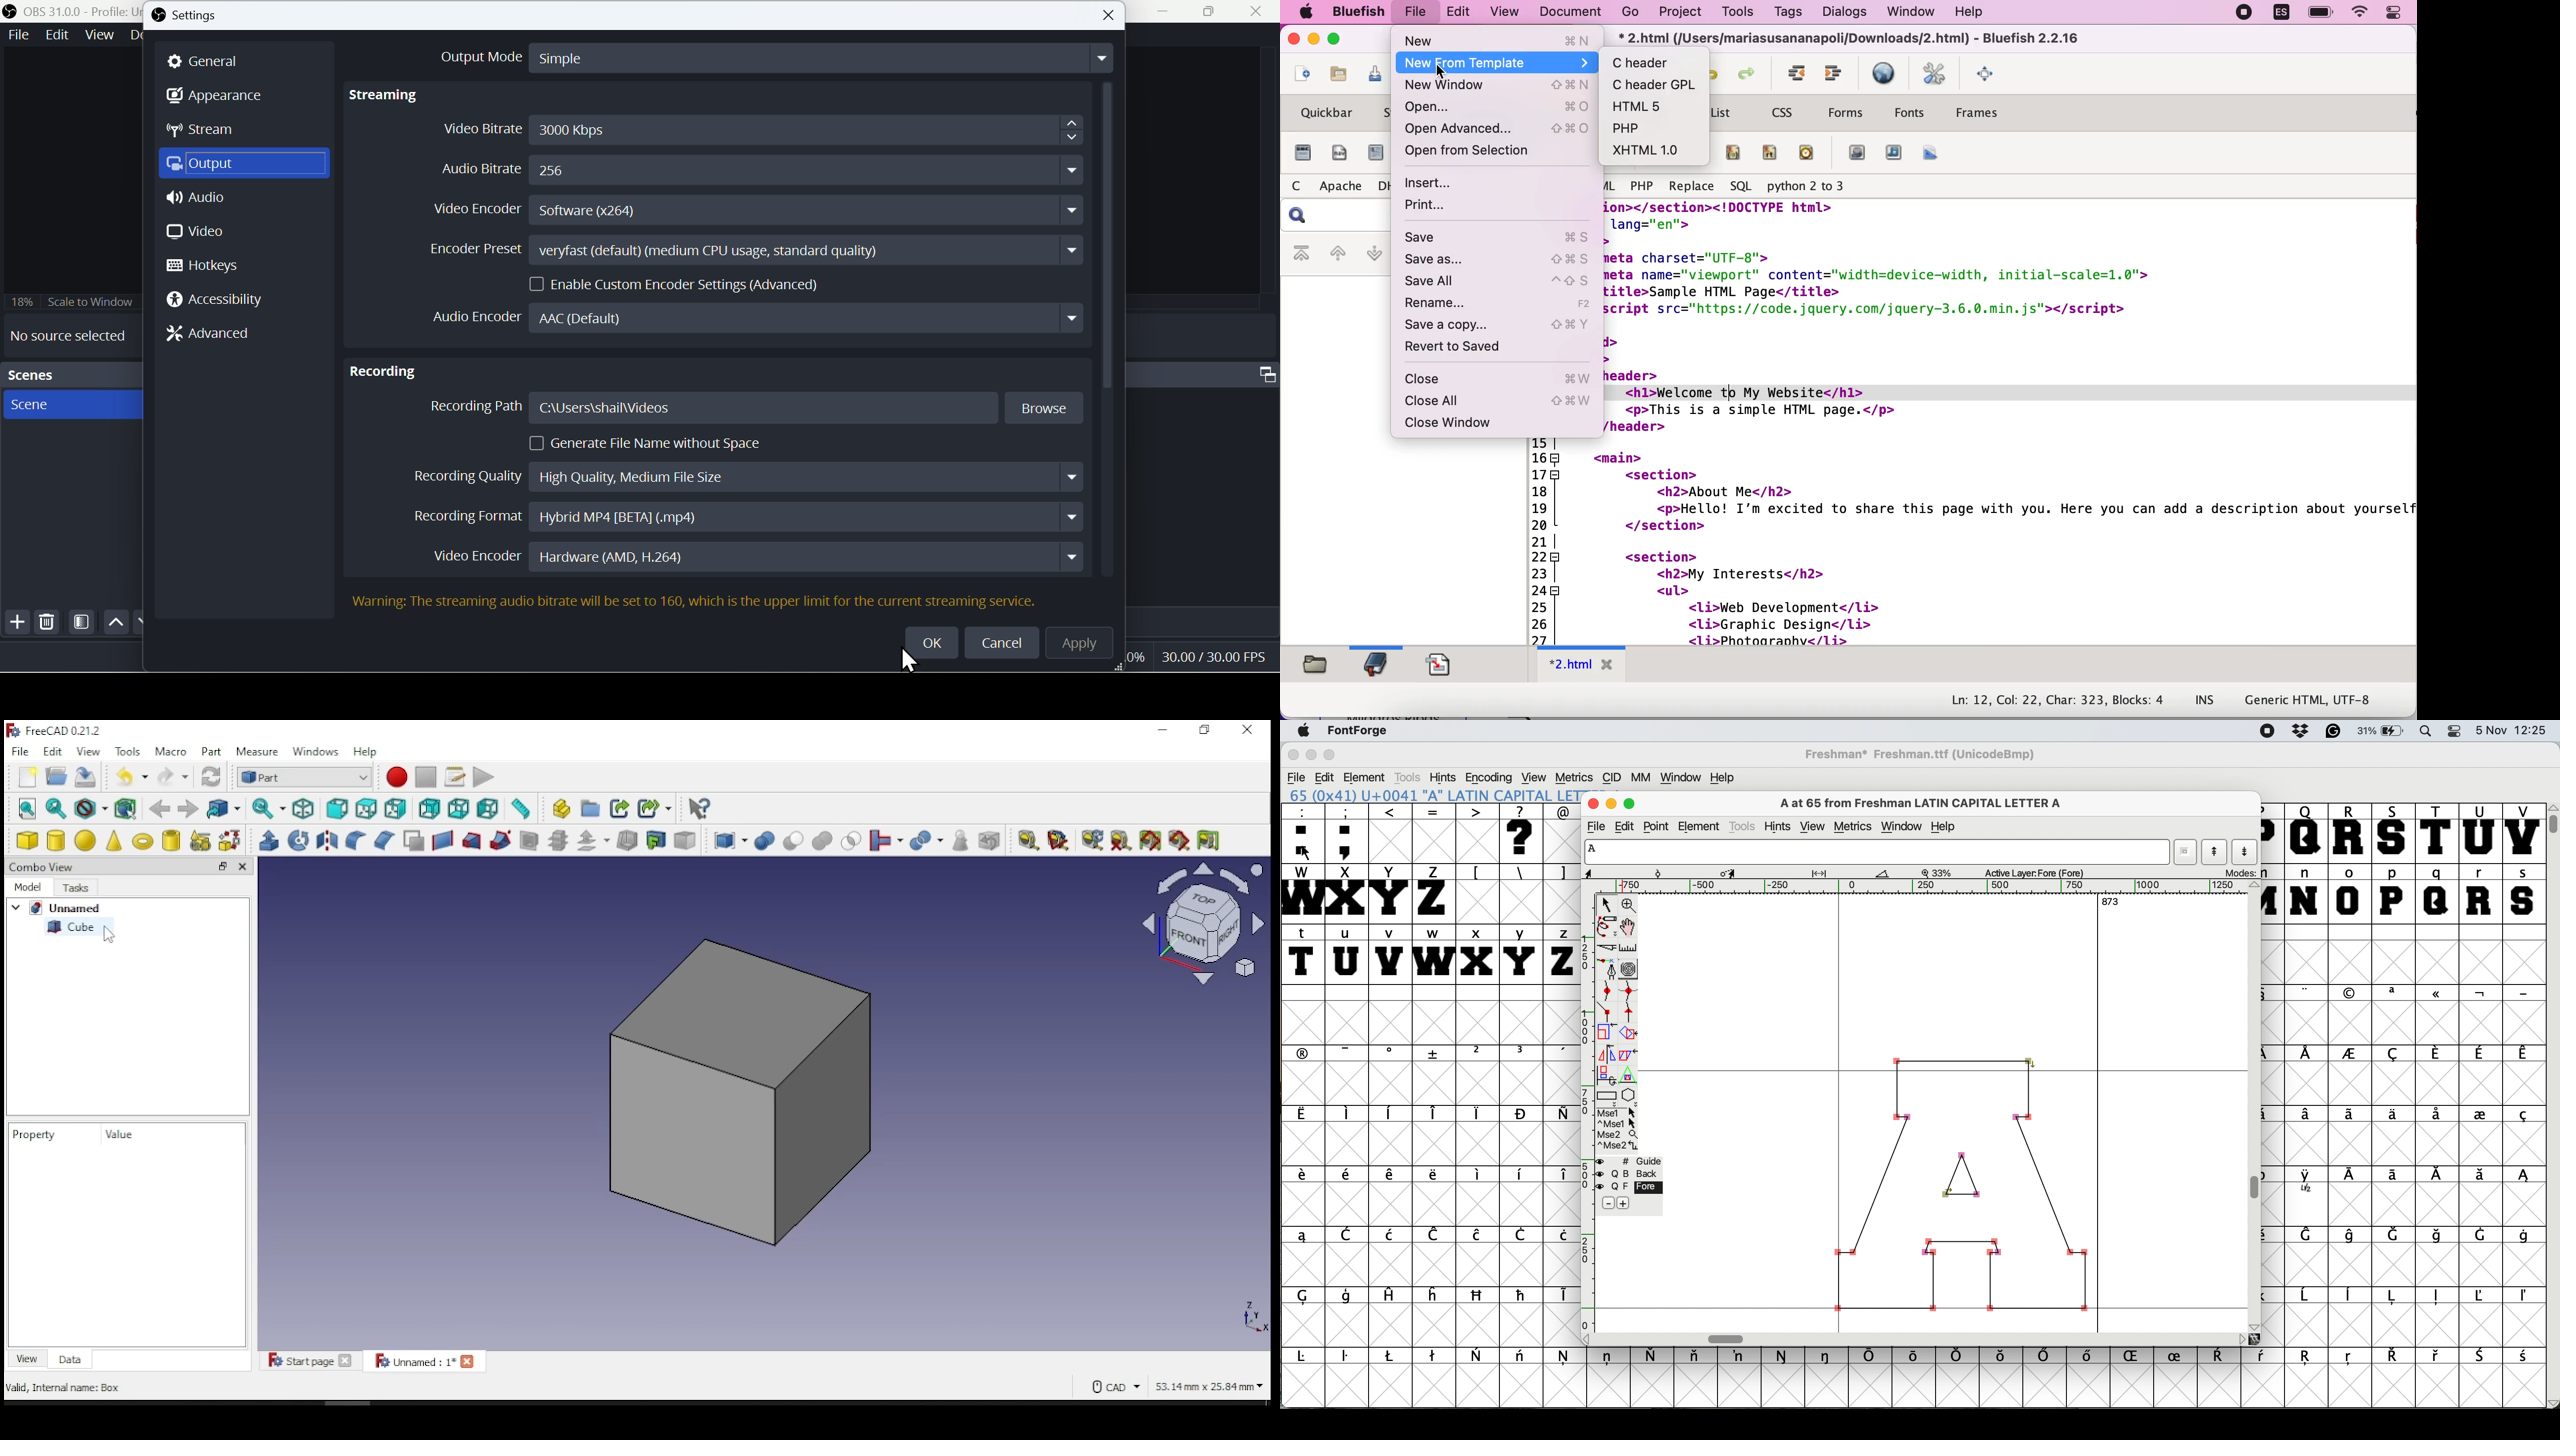 This screenshot has height=1456, width=2576. What do you see at coordinates (92, 809) in the screenshot?
I see `draw style` at bounding box center [92, 809].